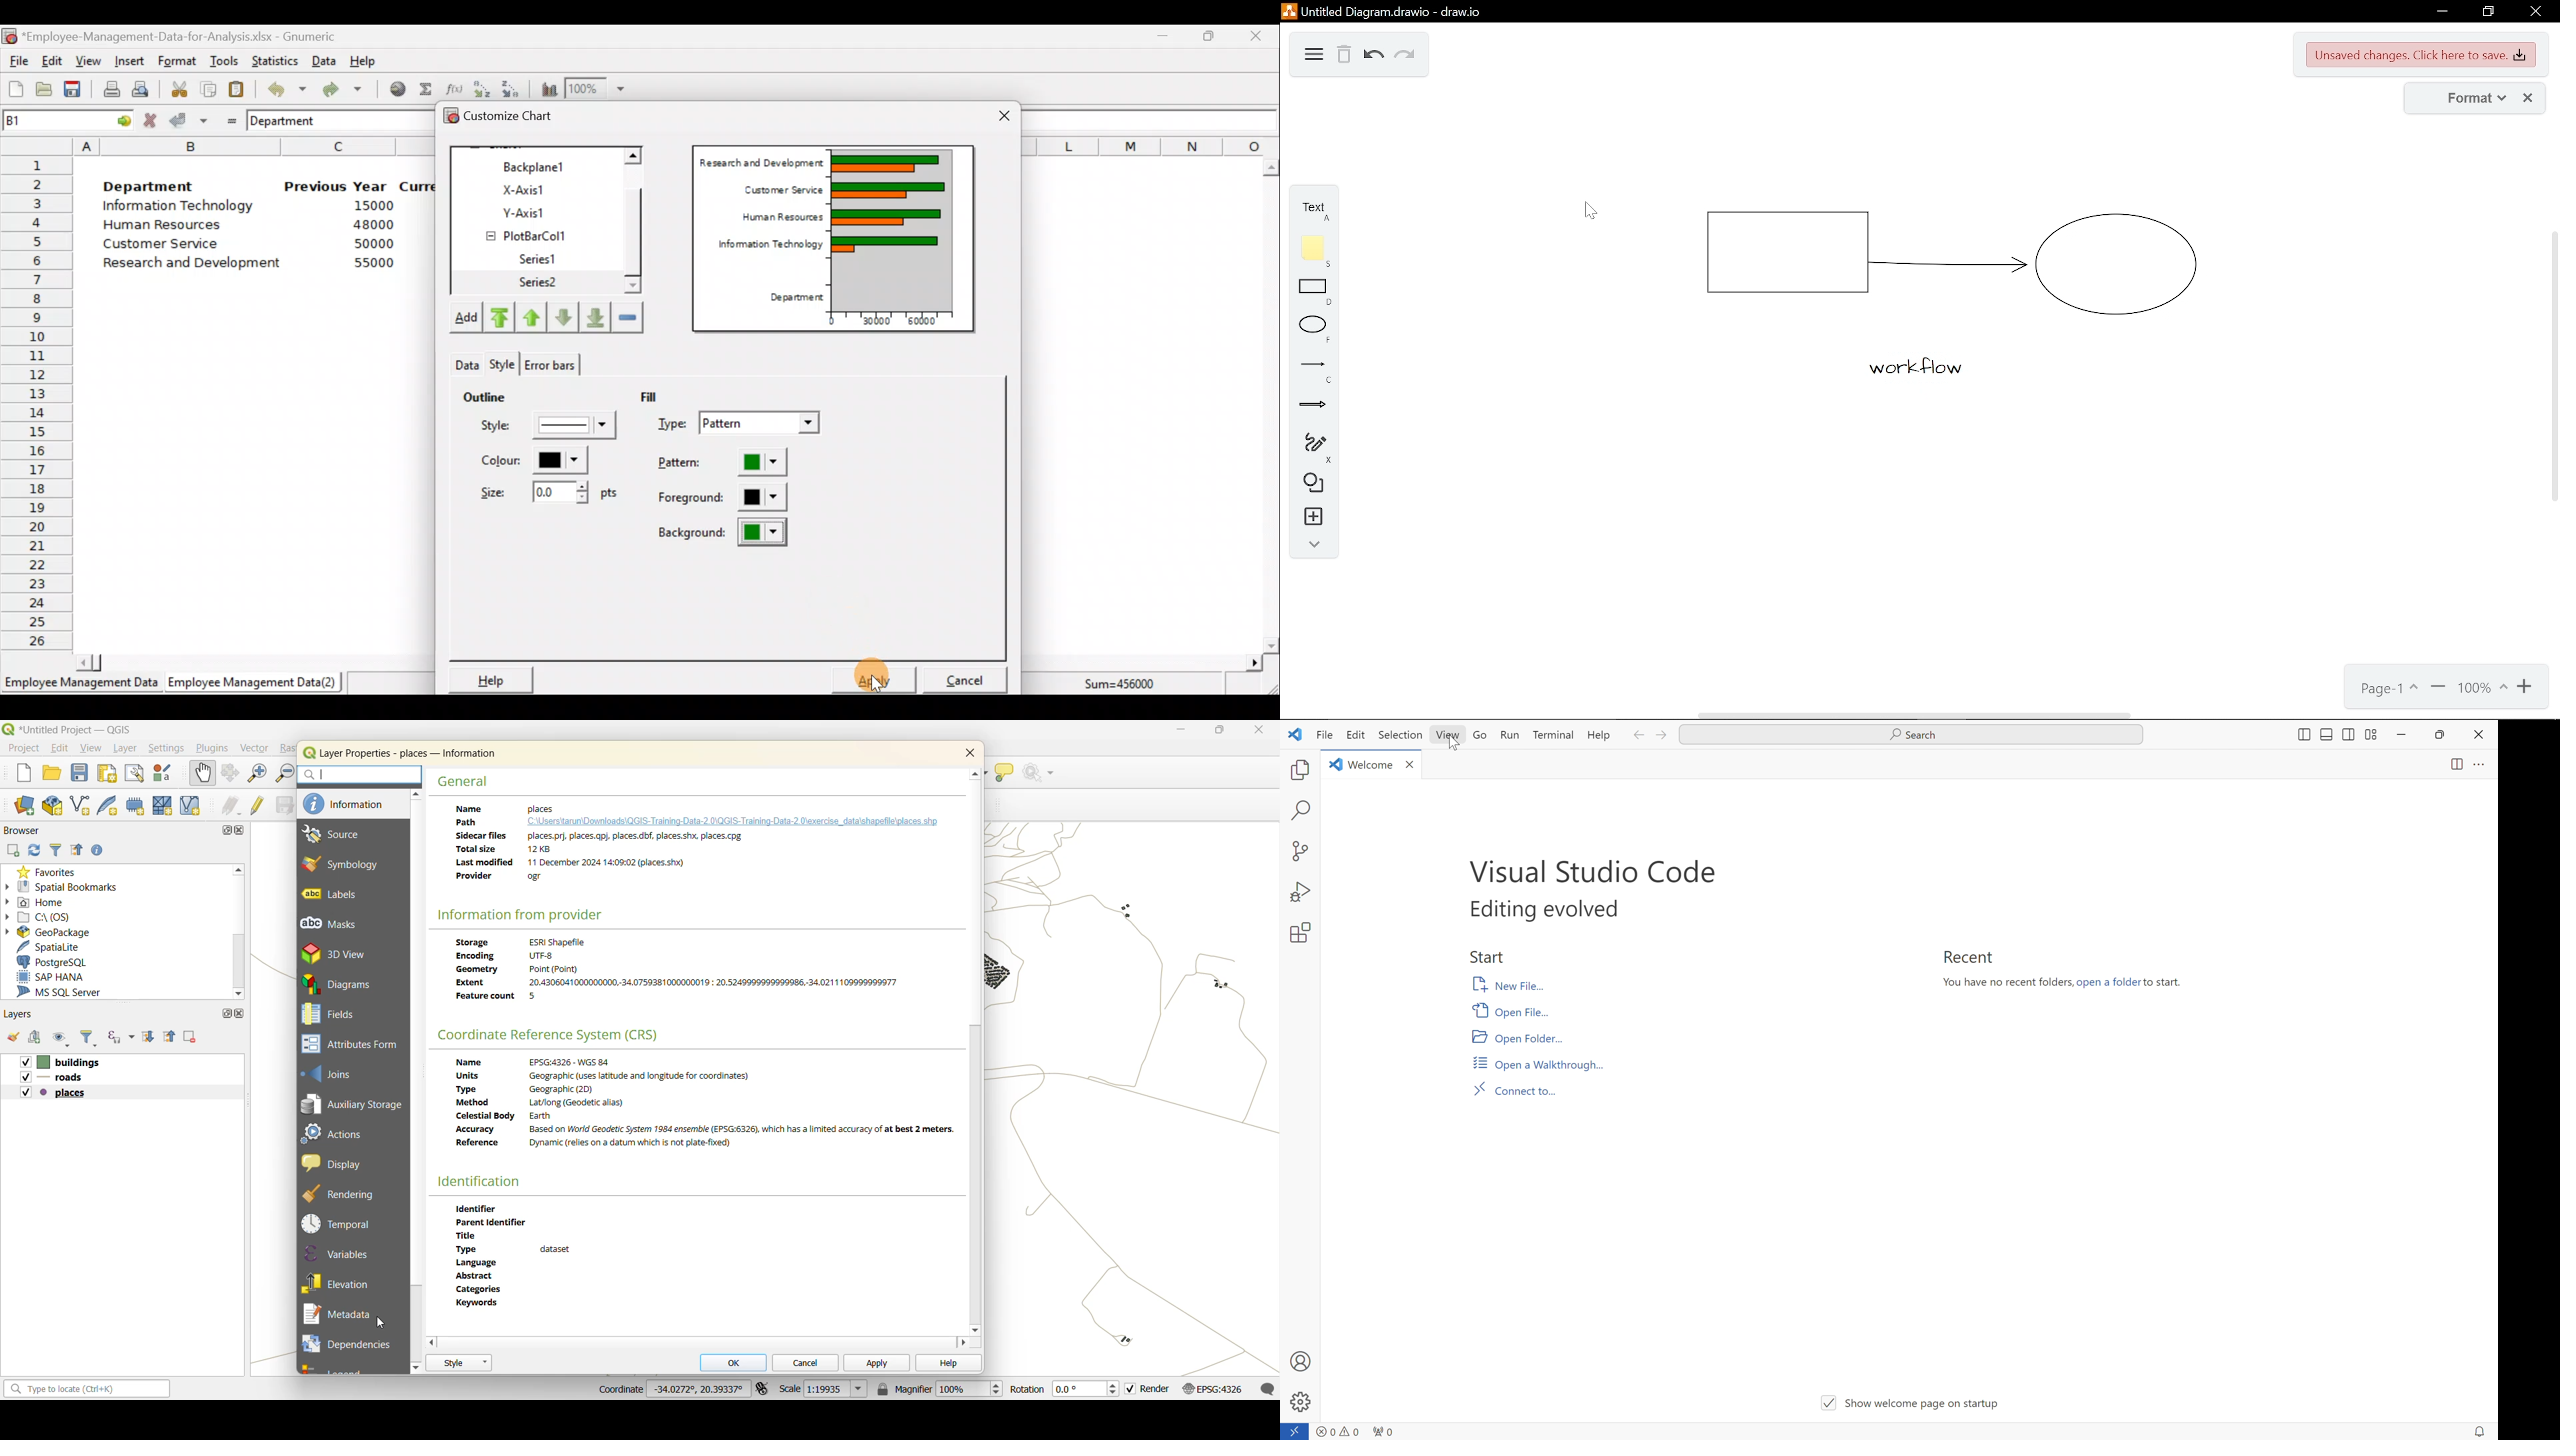  Describe the element at coordinates (1301, 811) in the screenshot. I see `search` at that location.